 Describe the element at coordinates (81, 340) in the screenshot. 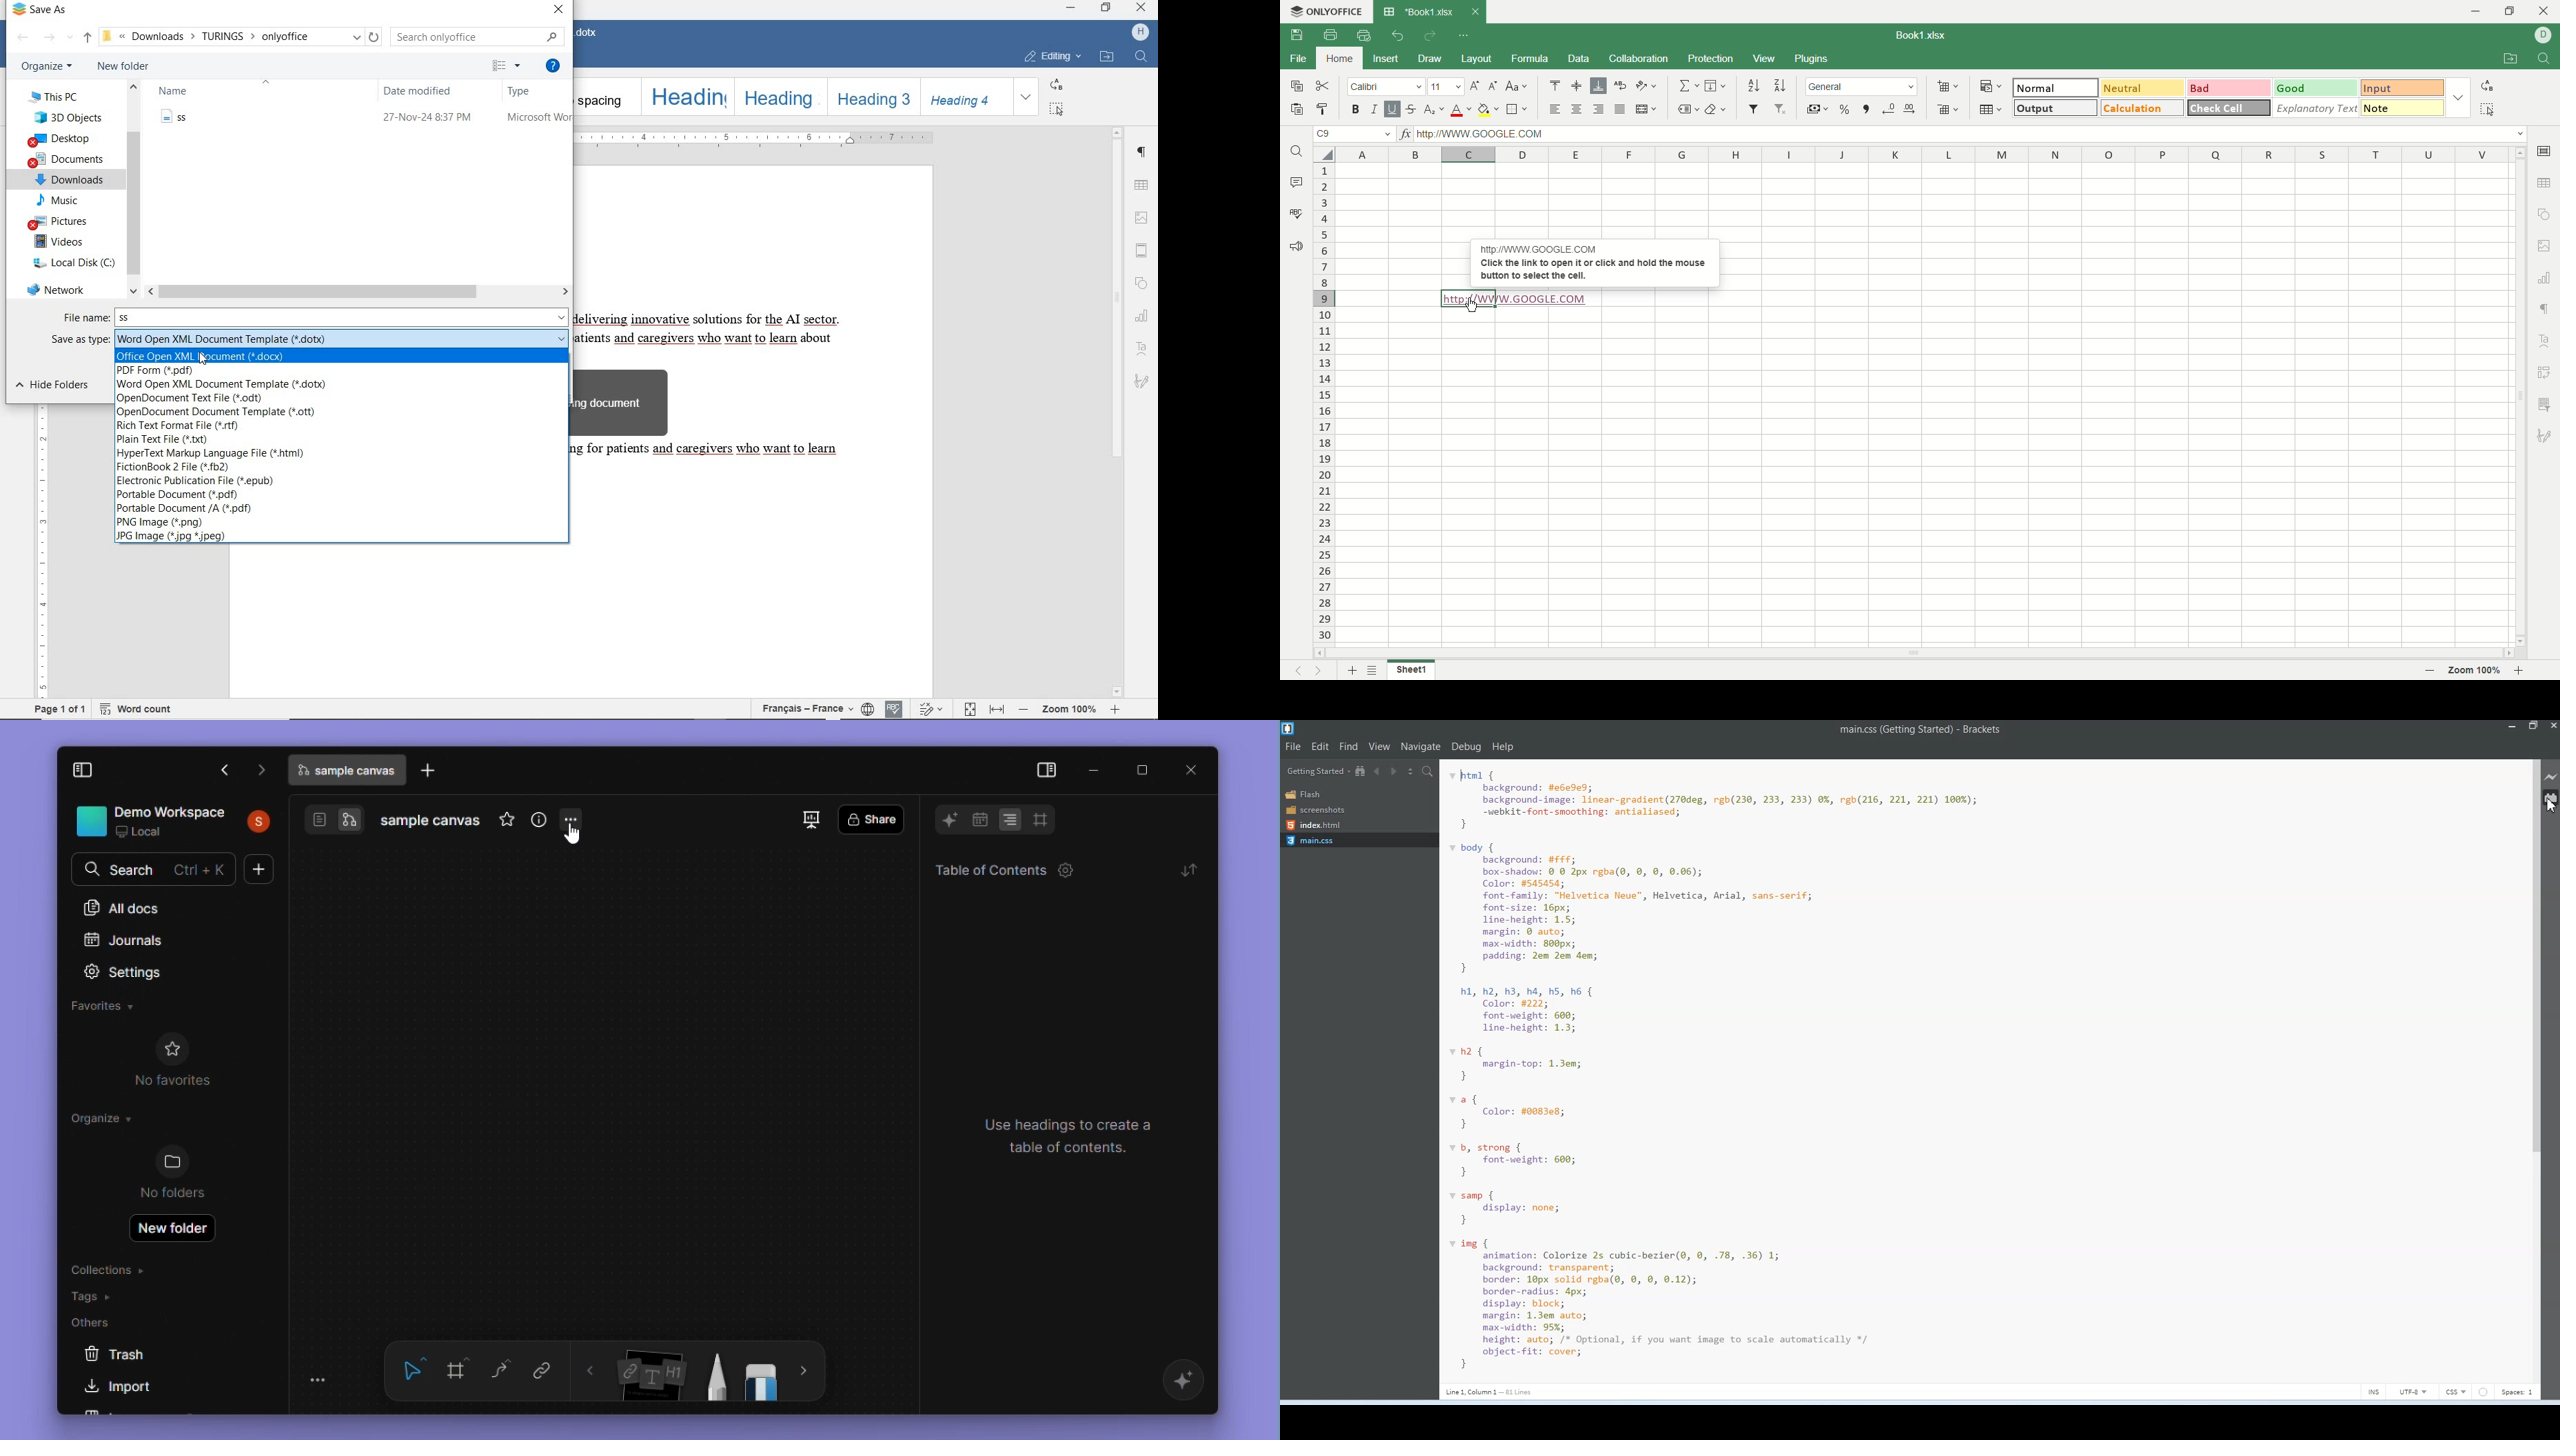

I see `SAVE AS TYPE` at that location.